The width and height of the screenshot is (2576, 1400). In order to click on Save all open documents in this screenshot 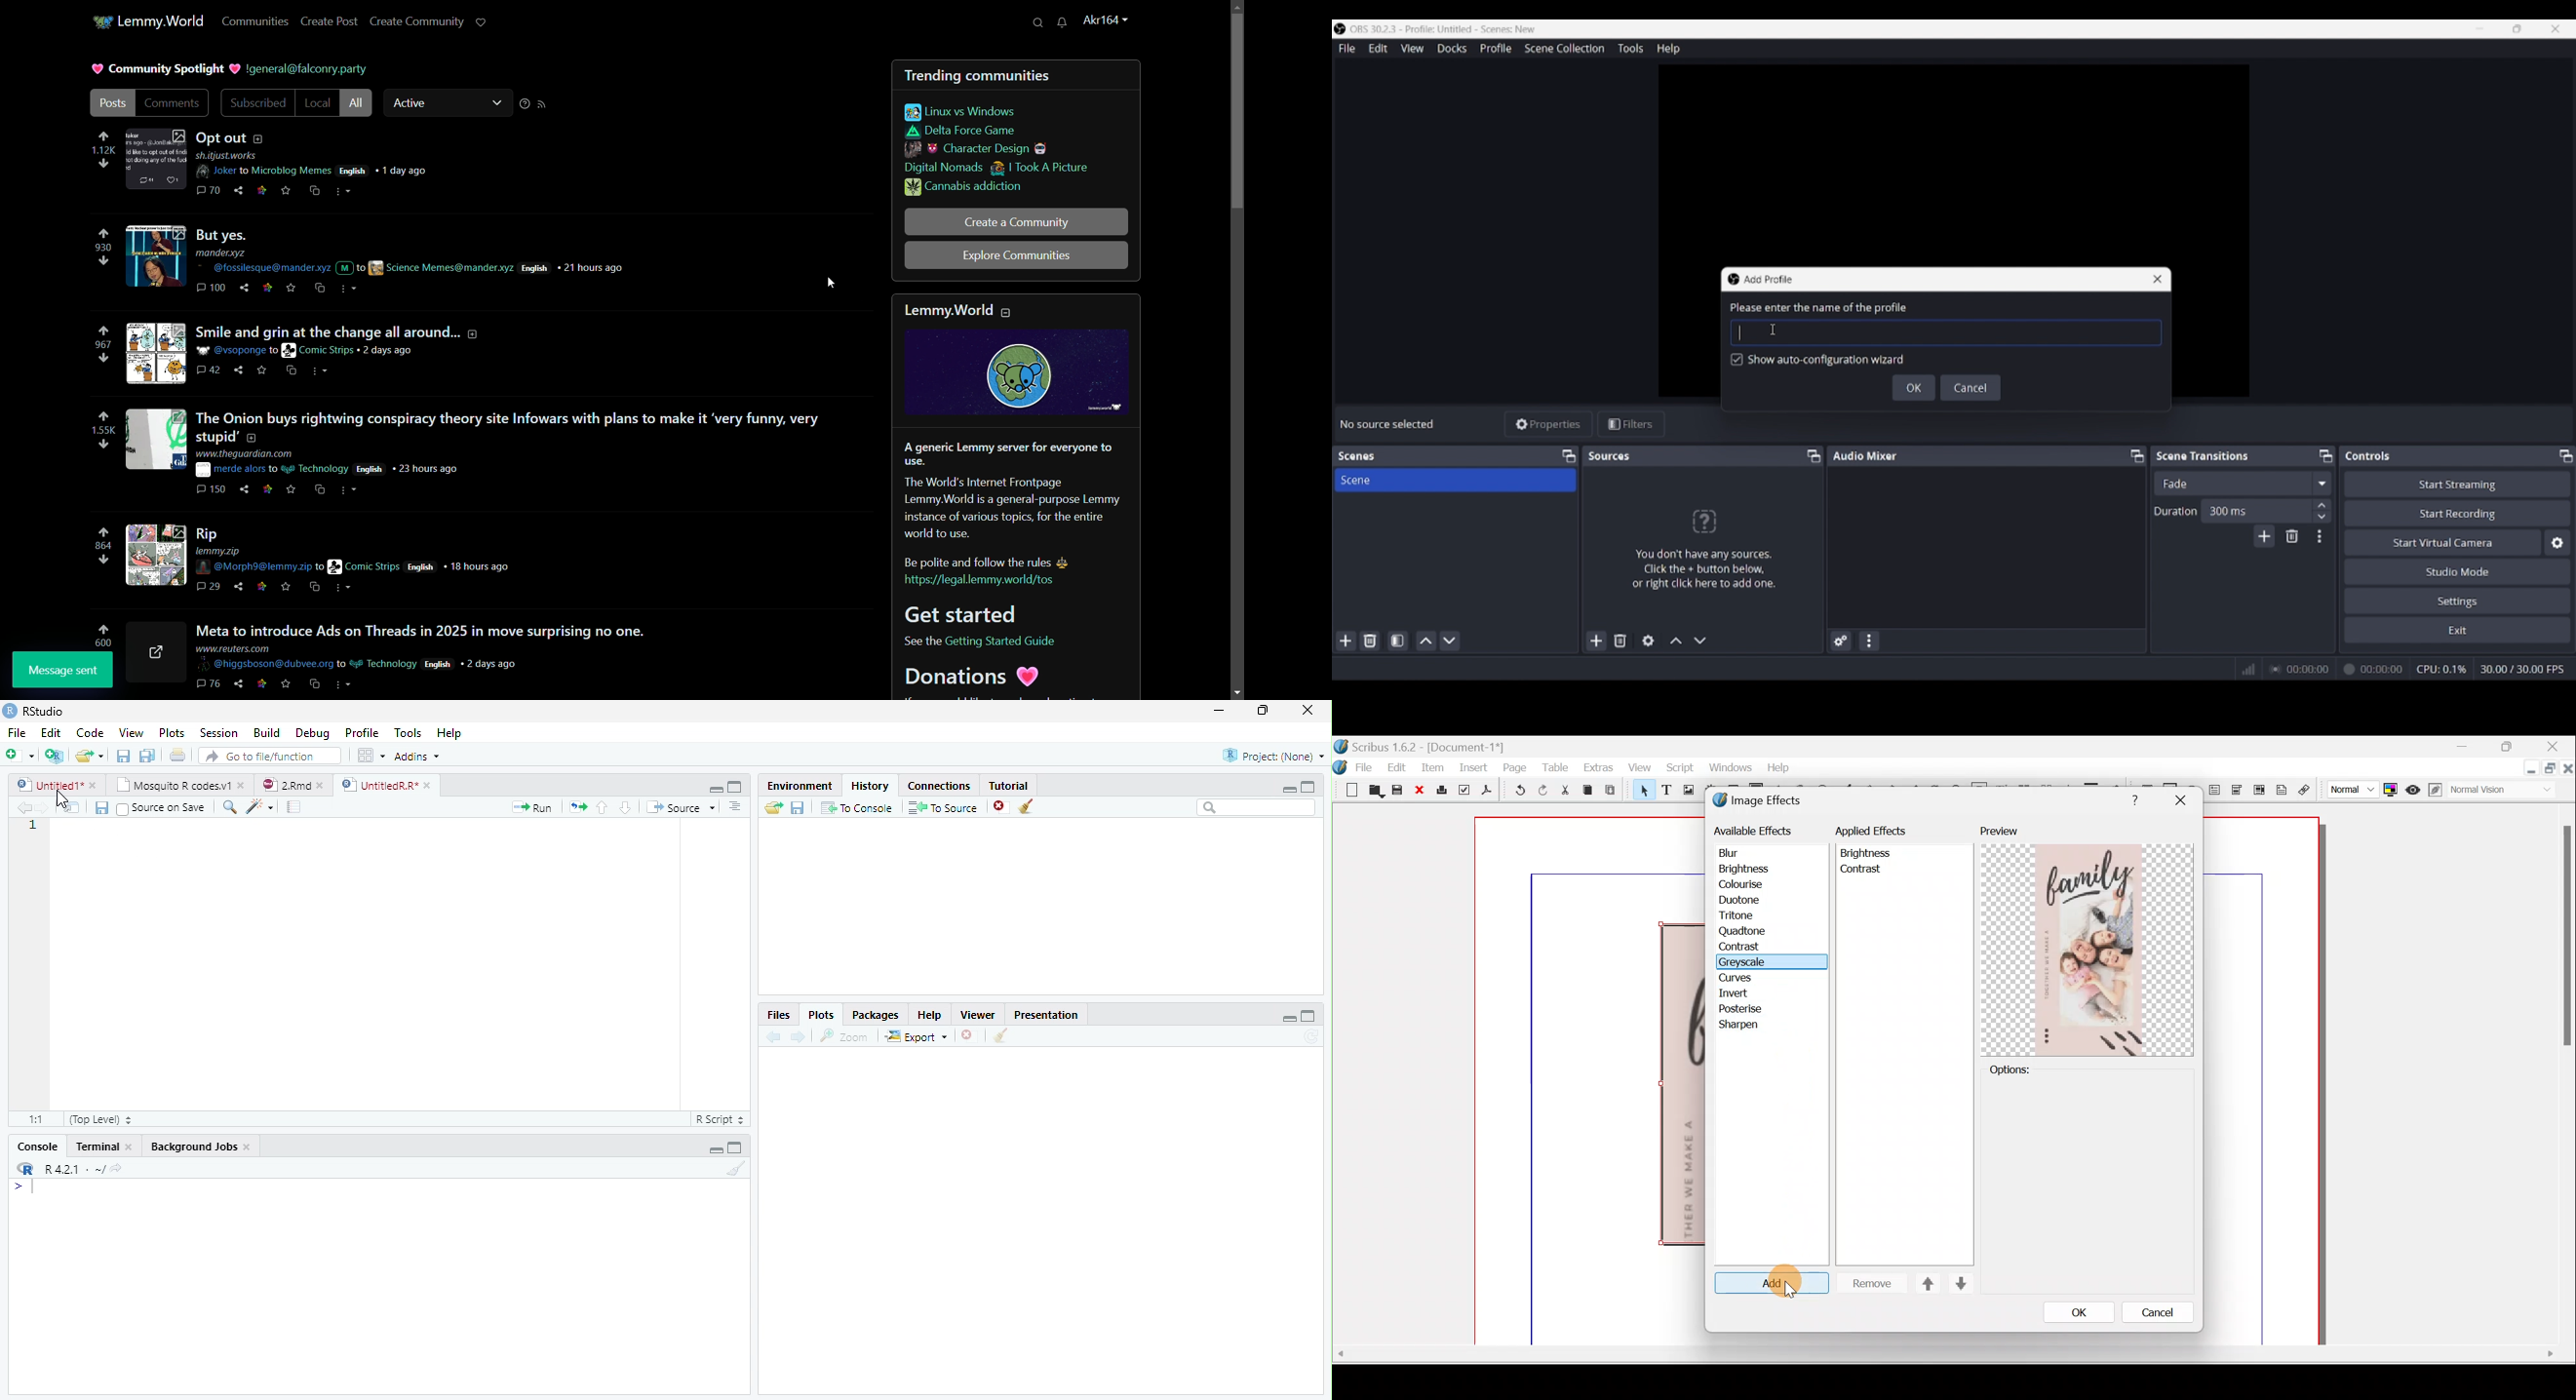, I will do `click(148, 756)`.